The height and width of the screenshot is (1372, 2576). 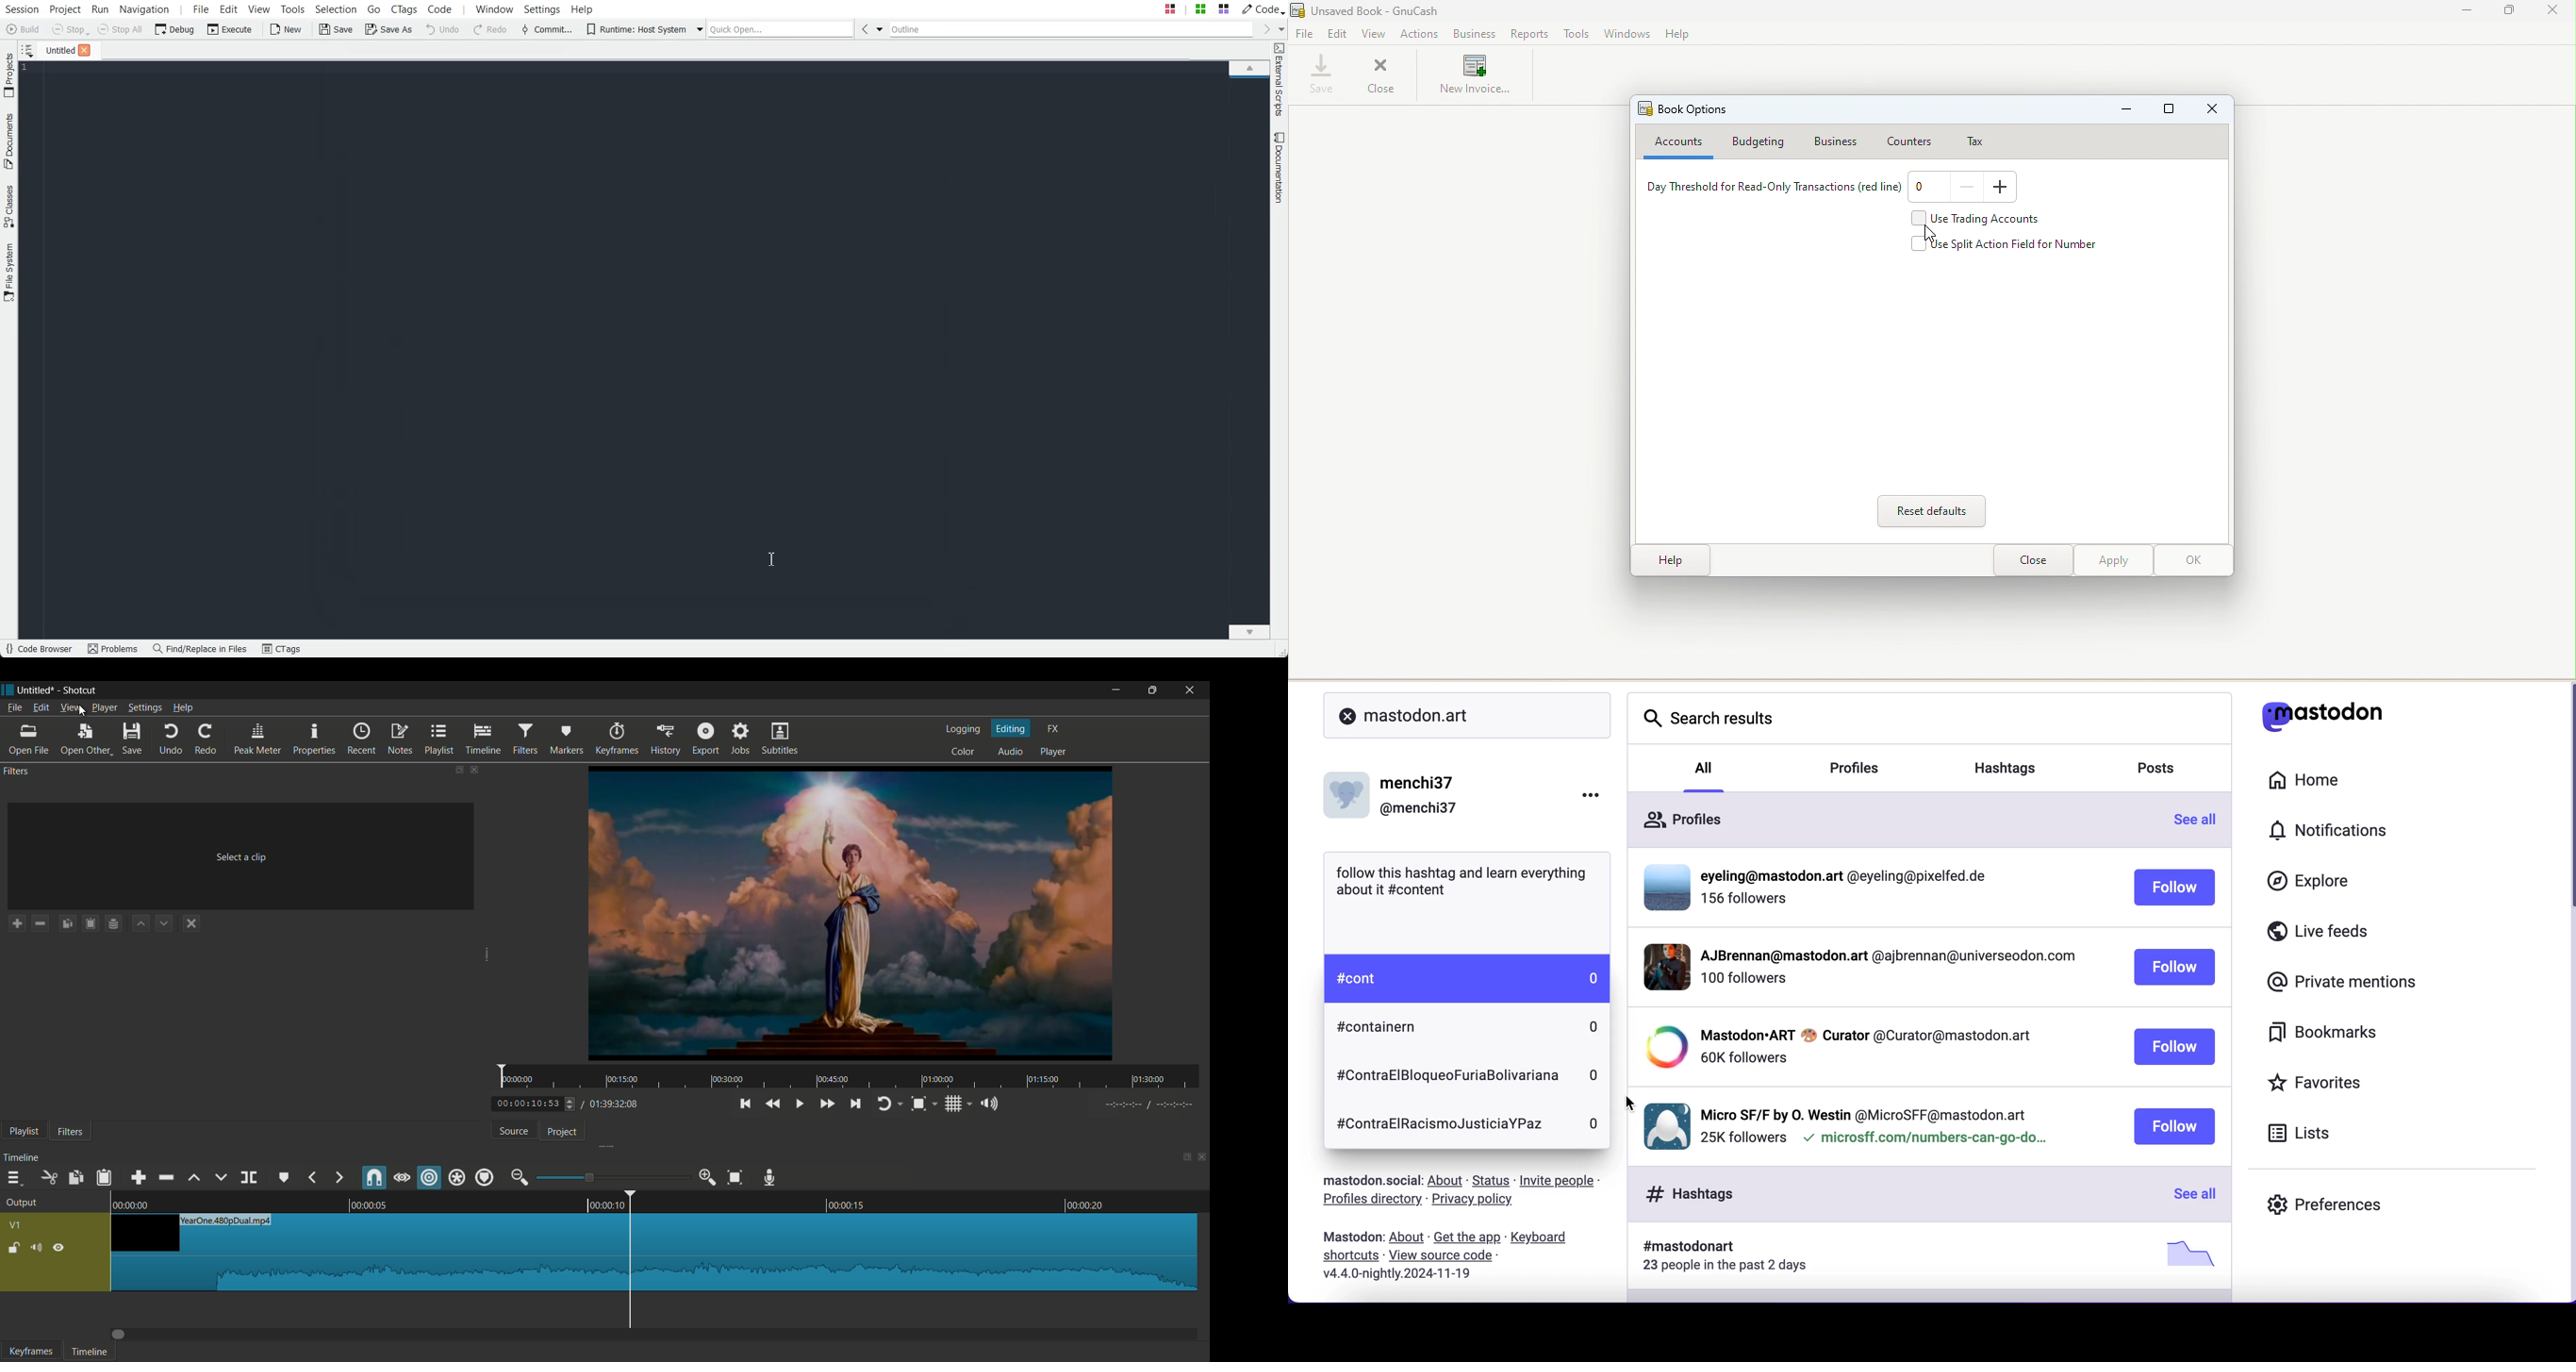 What do you see at coordinates (1338, 36) in the screenshot?
I see `Edit` at bounding box center [1338, 36].